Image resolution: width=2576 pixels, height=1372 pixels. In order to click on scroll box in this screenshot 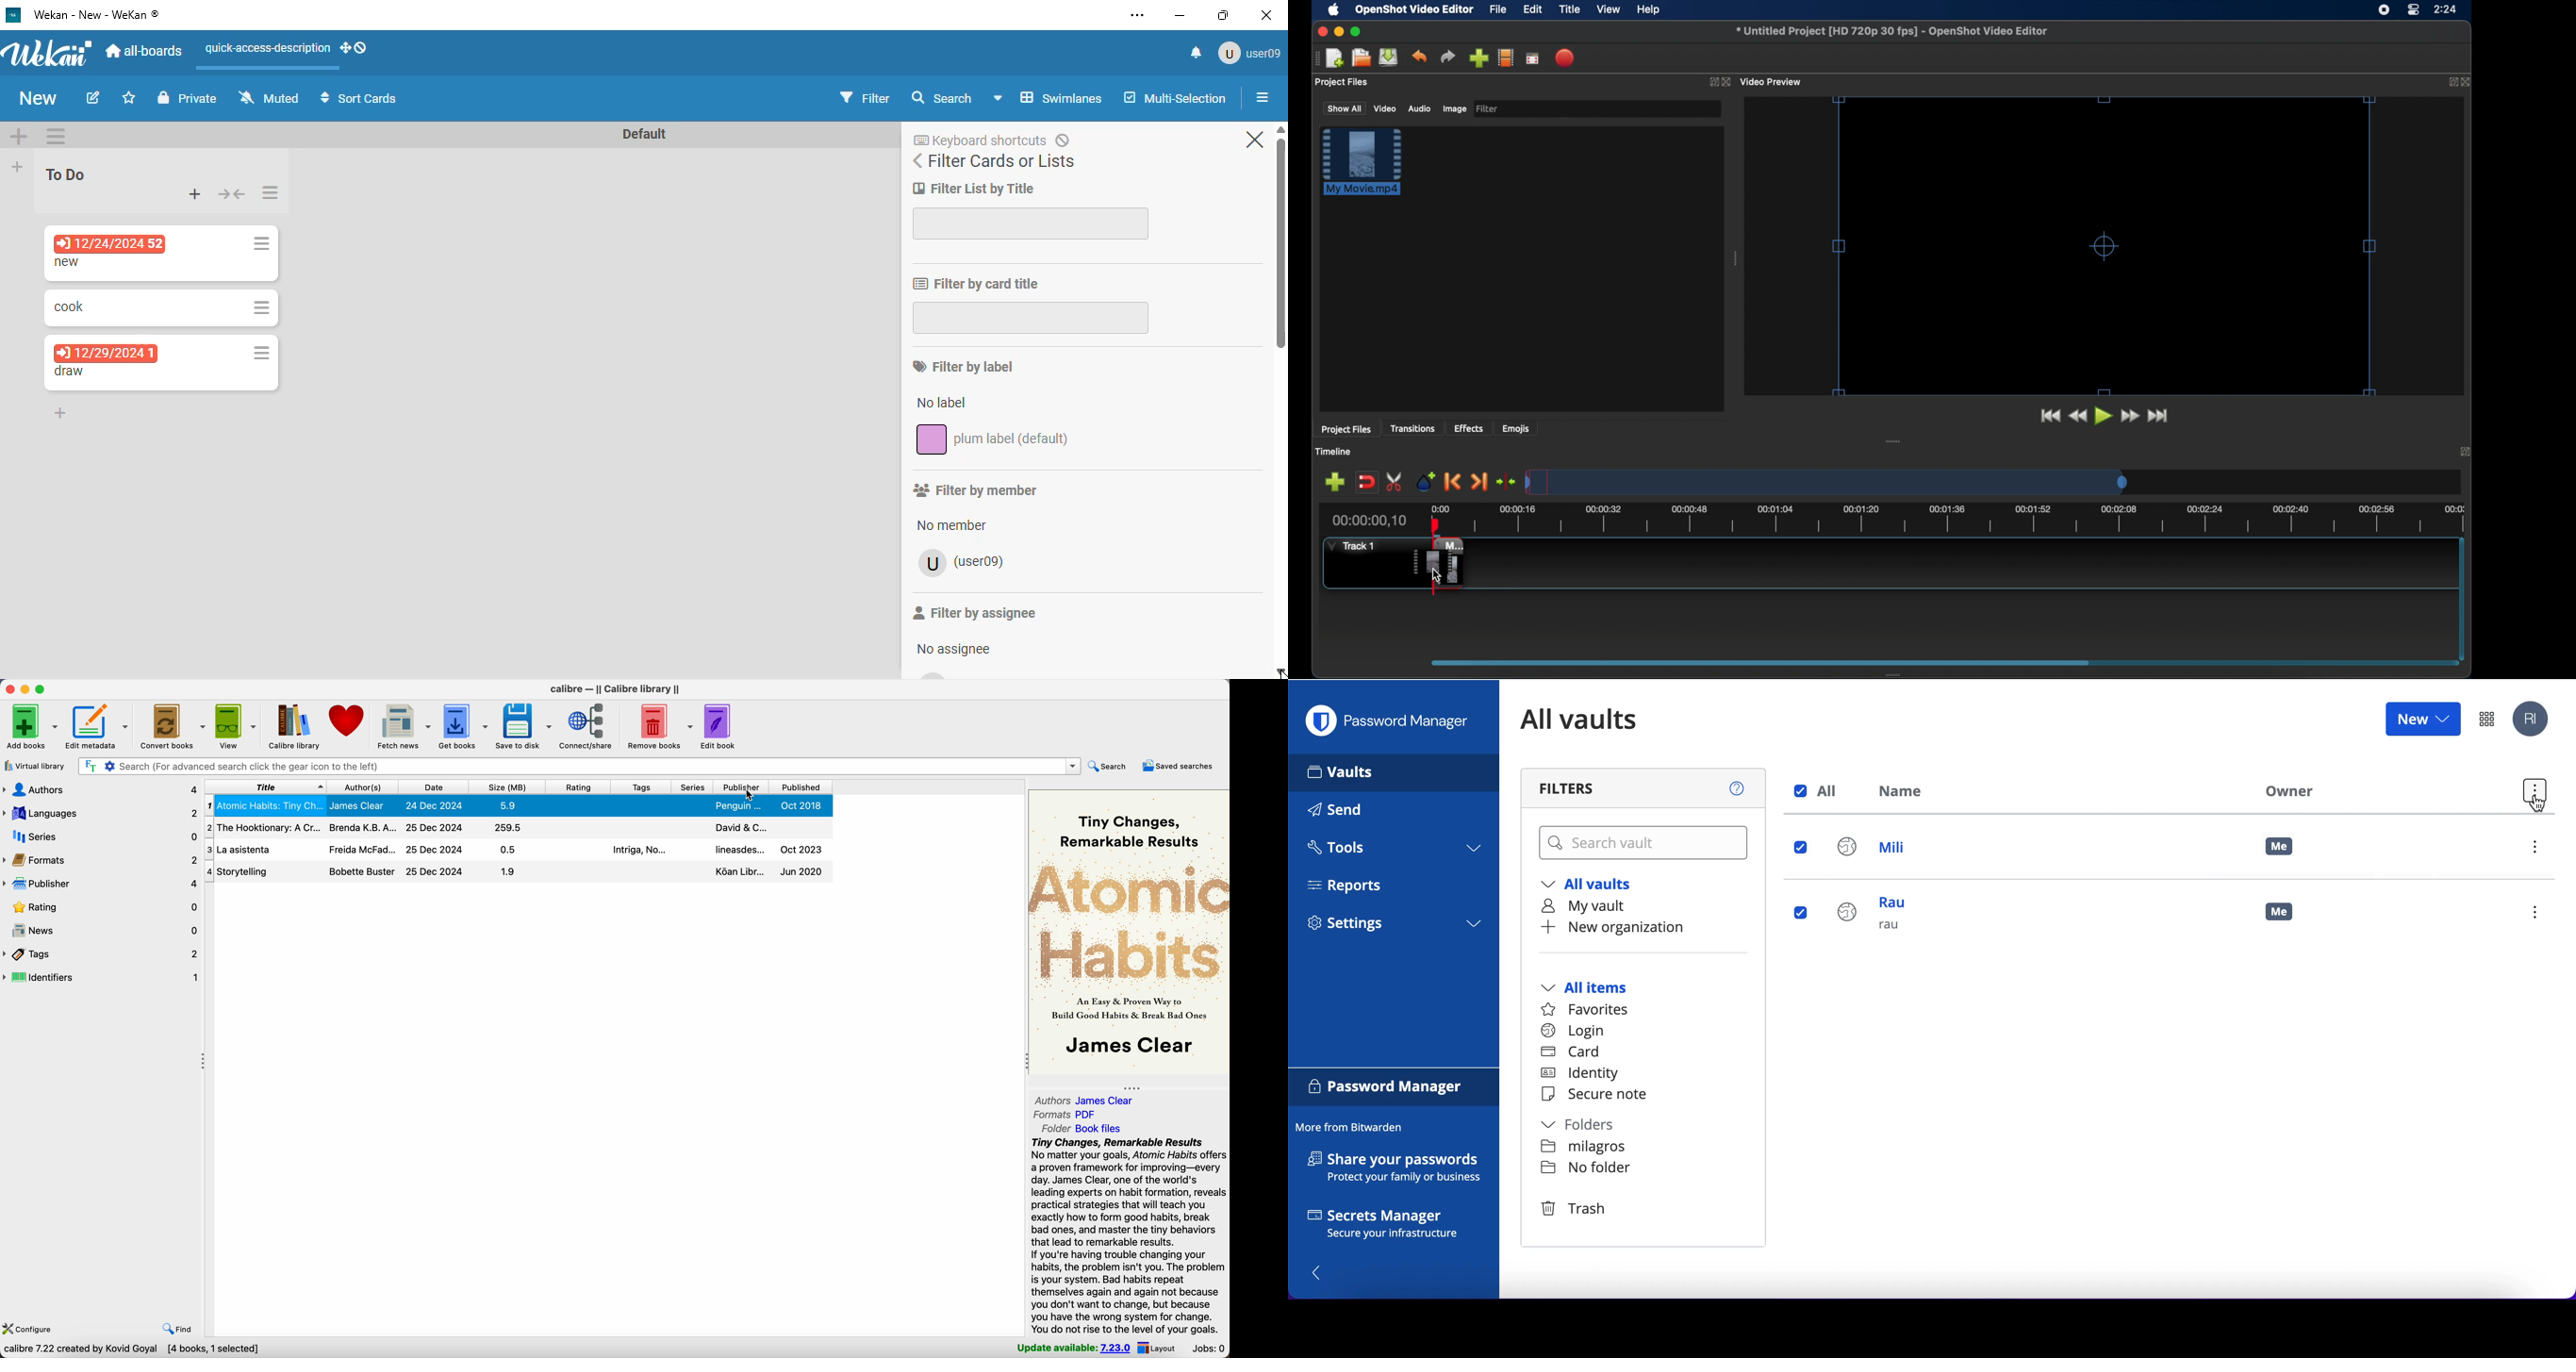, I will do `click(1762, 662)`.